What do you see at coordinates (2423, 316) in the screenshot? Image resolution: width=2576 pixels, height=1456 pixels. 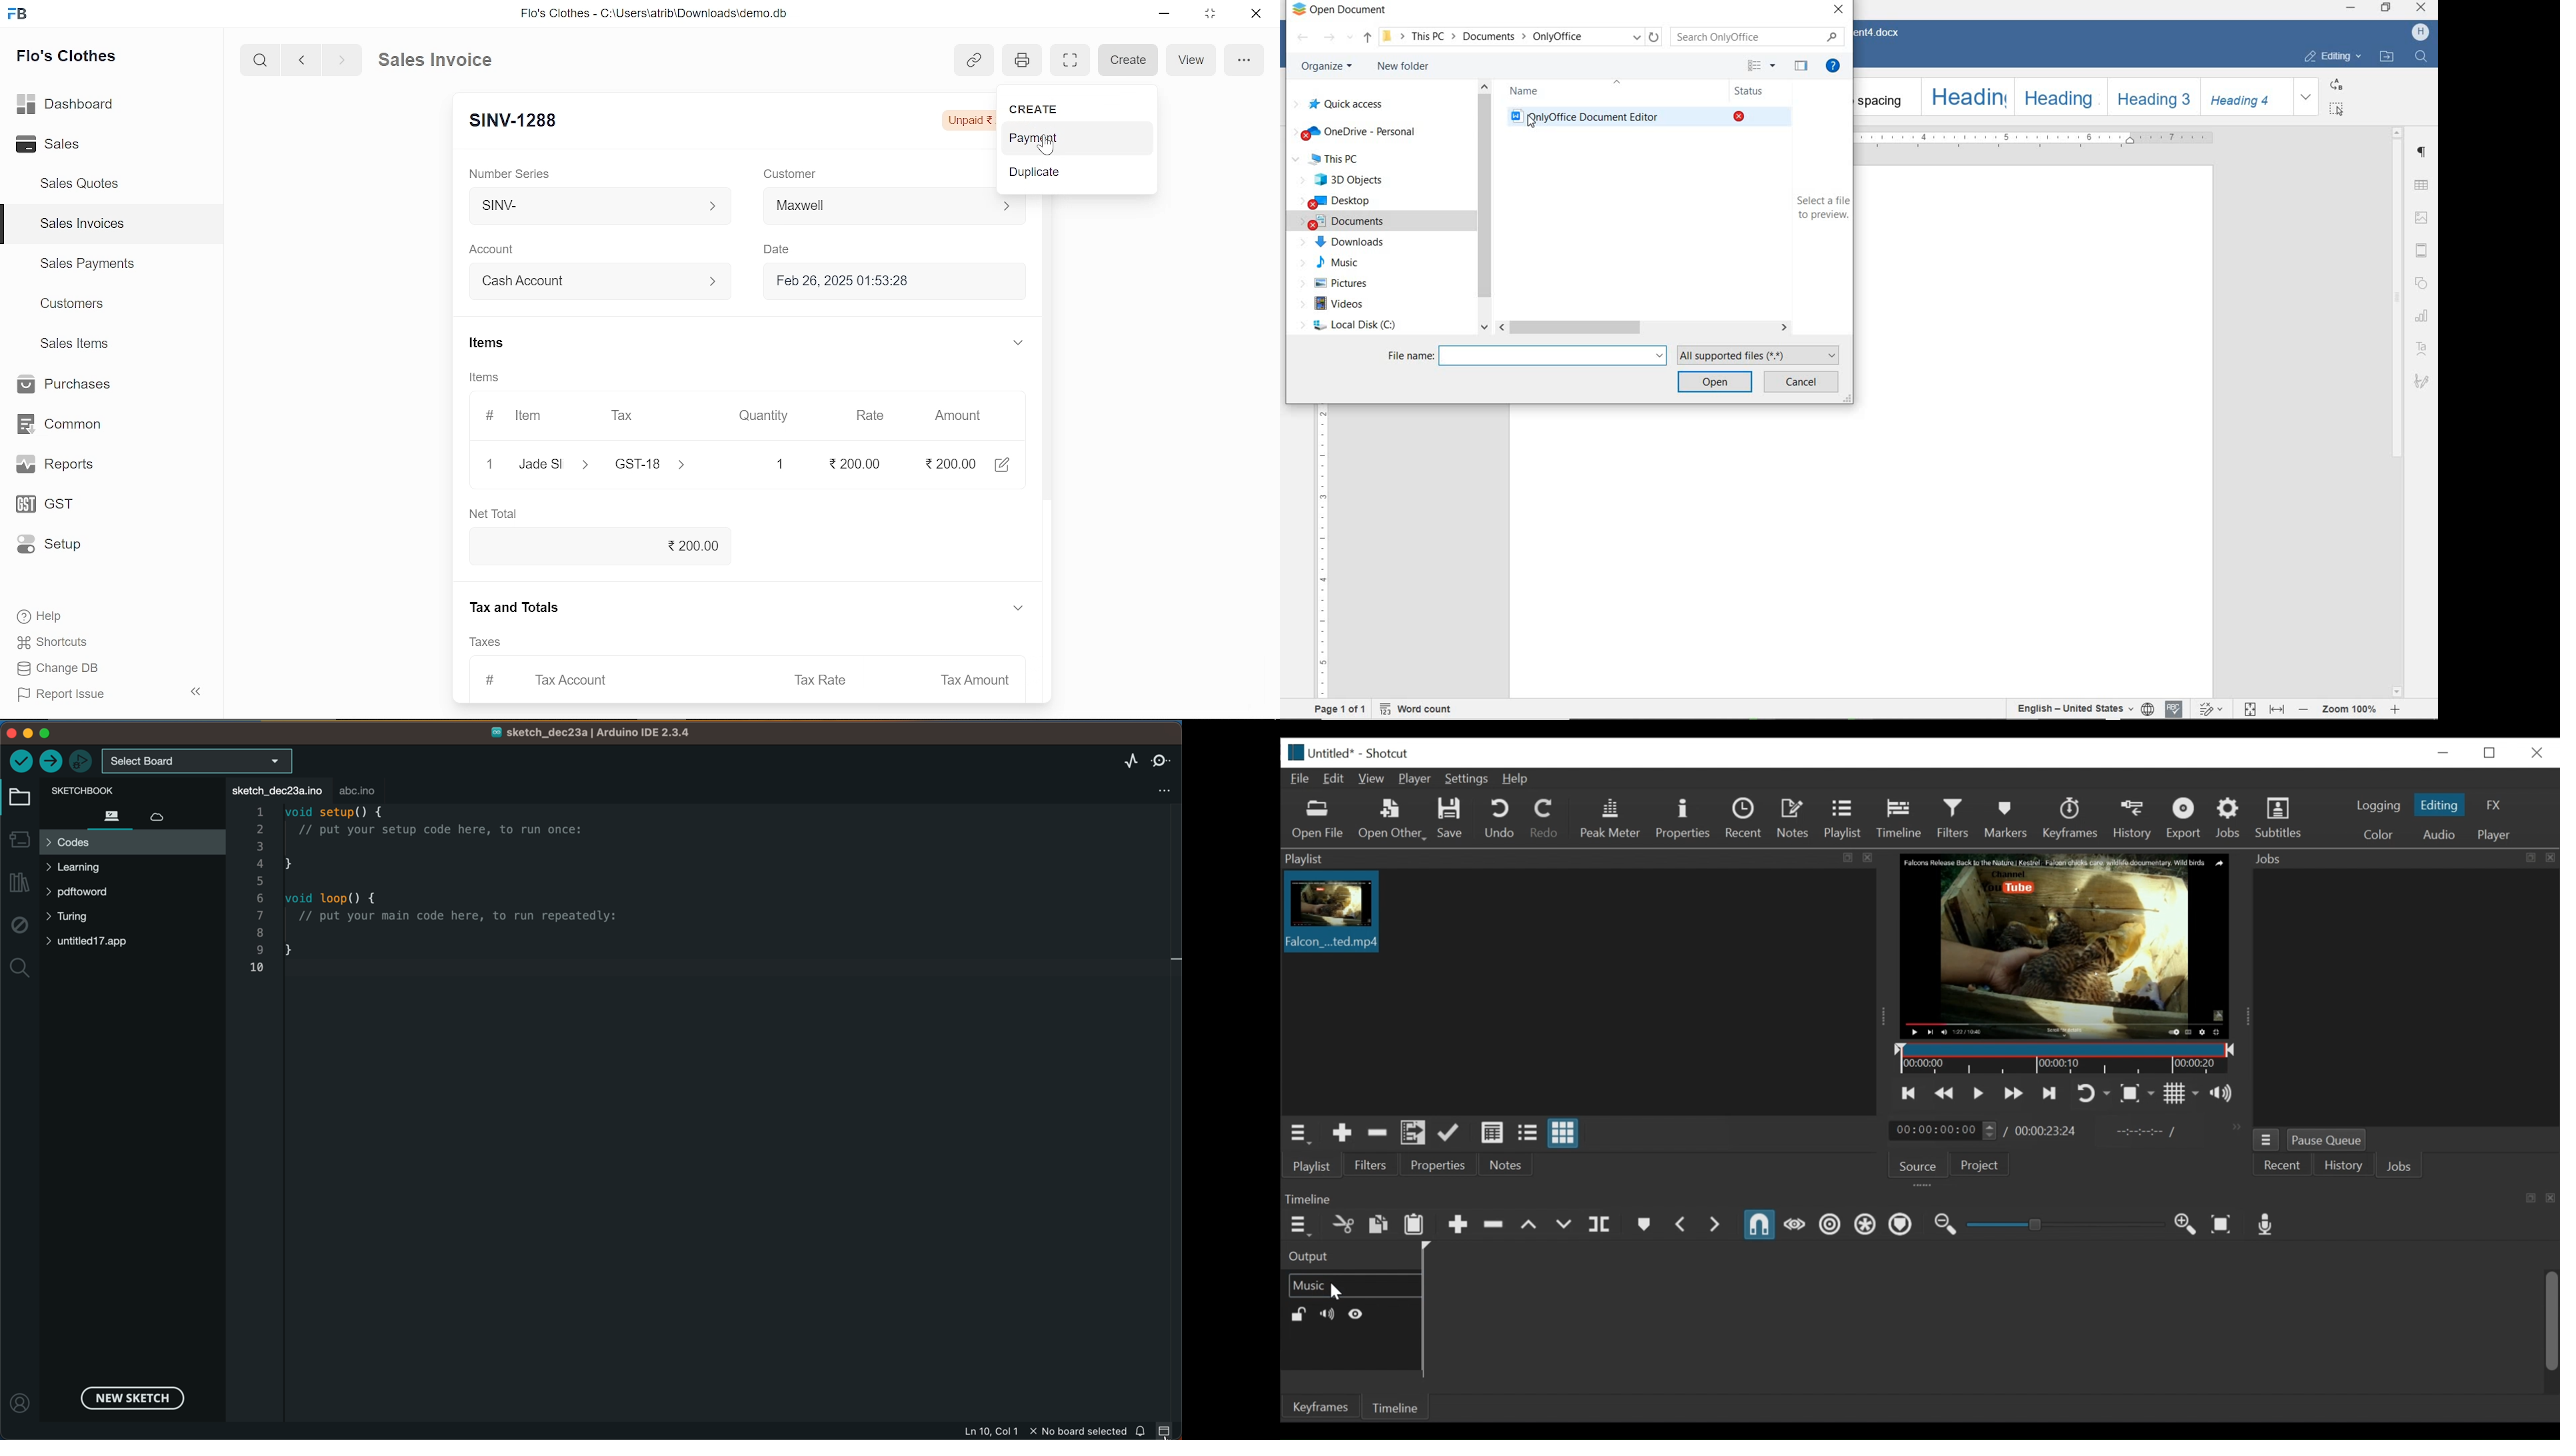 I see `chart` at bounding box center [2423, 316].